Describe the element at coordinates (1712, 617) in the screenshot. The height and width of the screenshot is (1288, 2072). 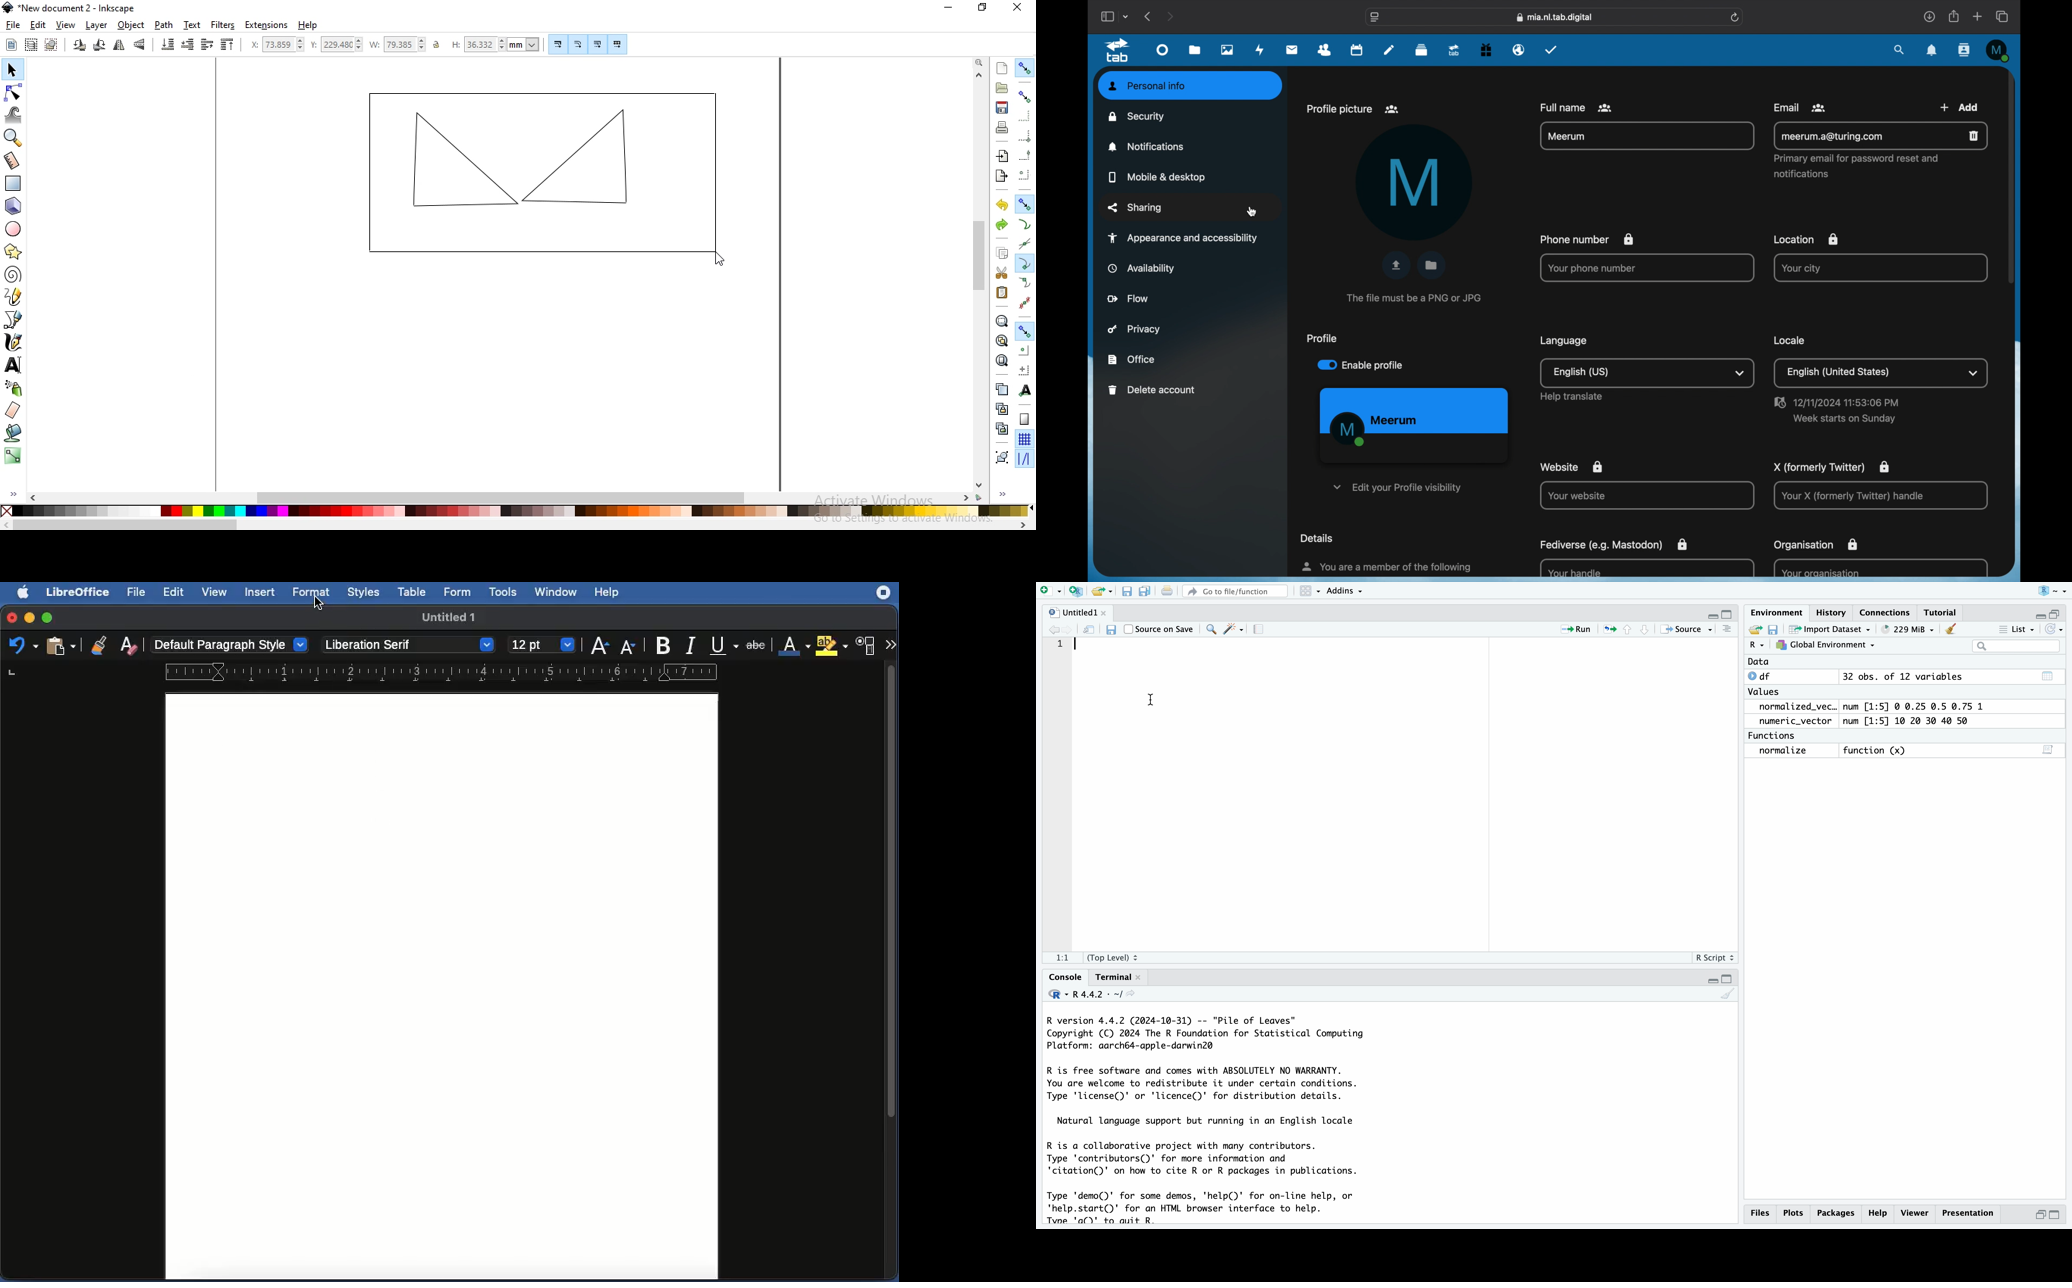
I see `minimize` at that location.